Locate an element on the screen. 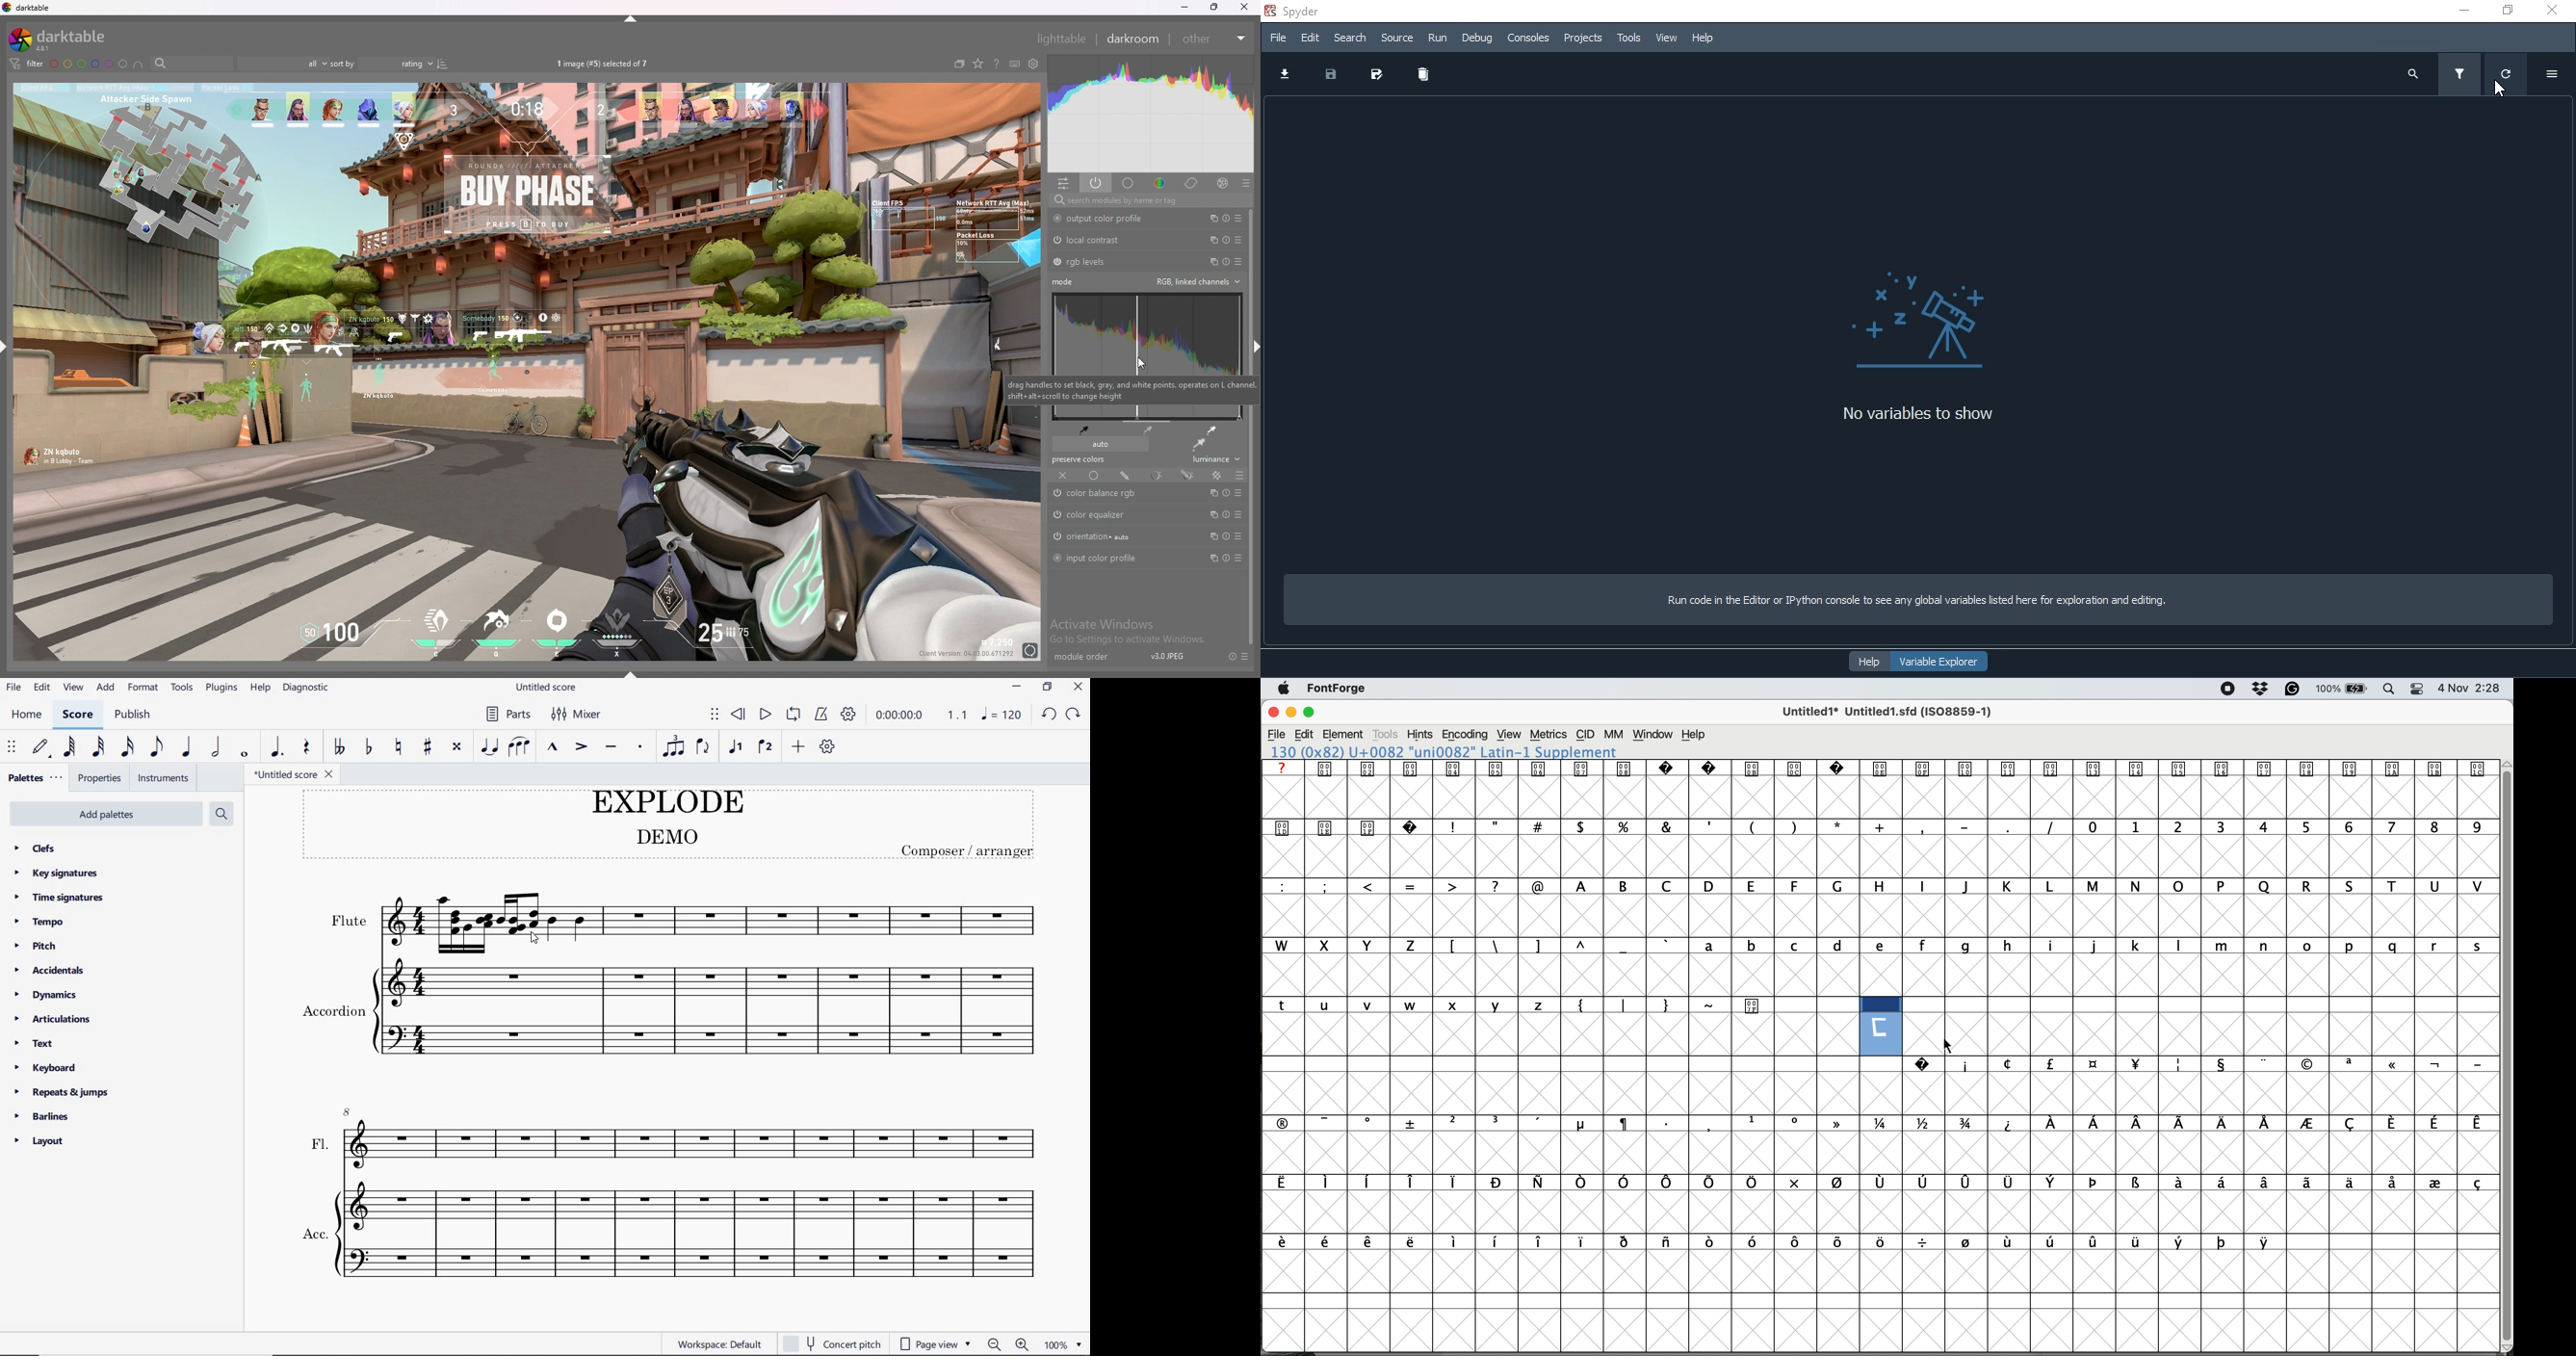 This screenshot has height=1372, width=2576. Logo is located at coordinates (1930, 308).